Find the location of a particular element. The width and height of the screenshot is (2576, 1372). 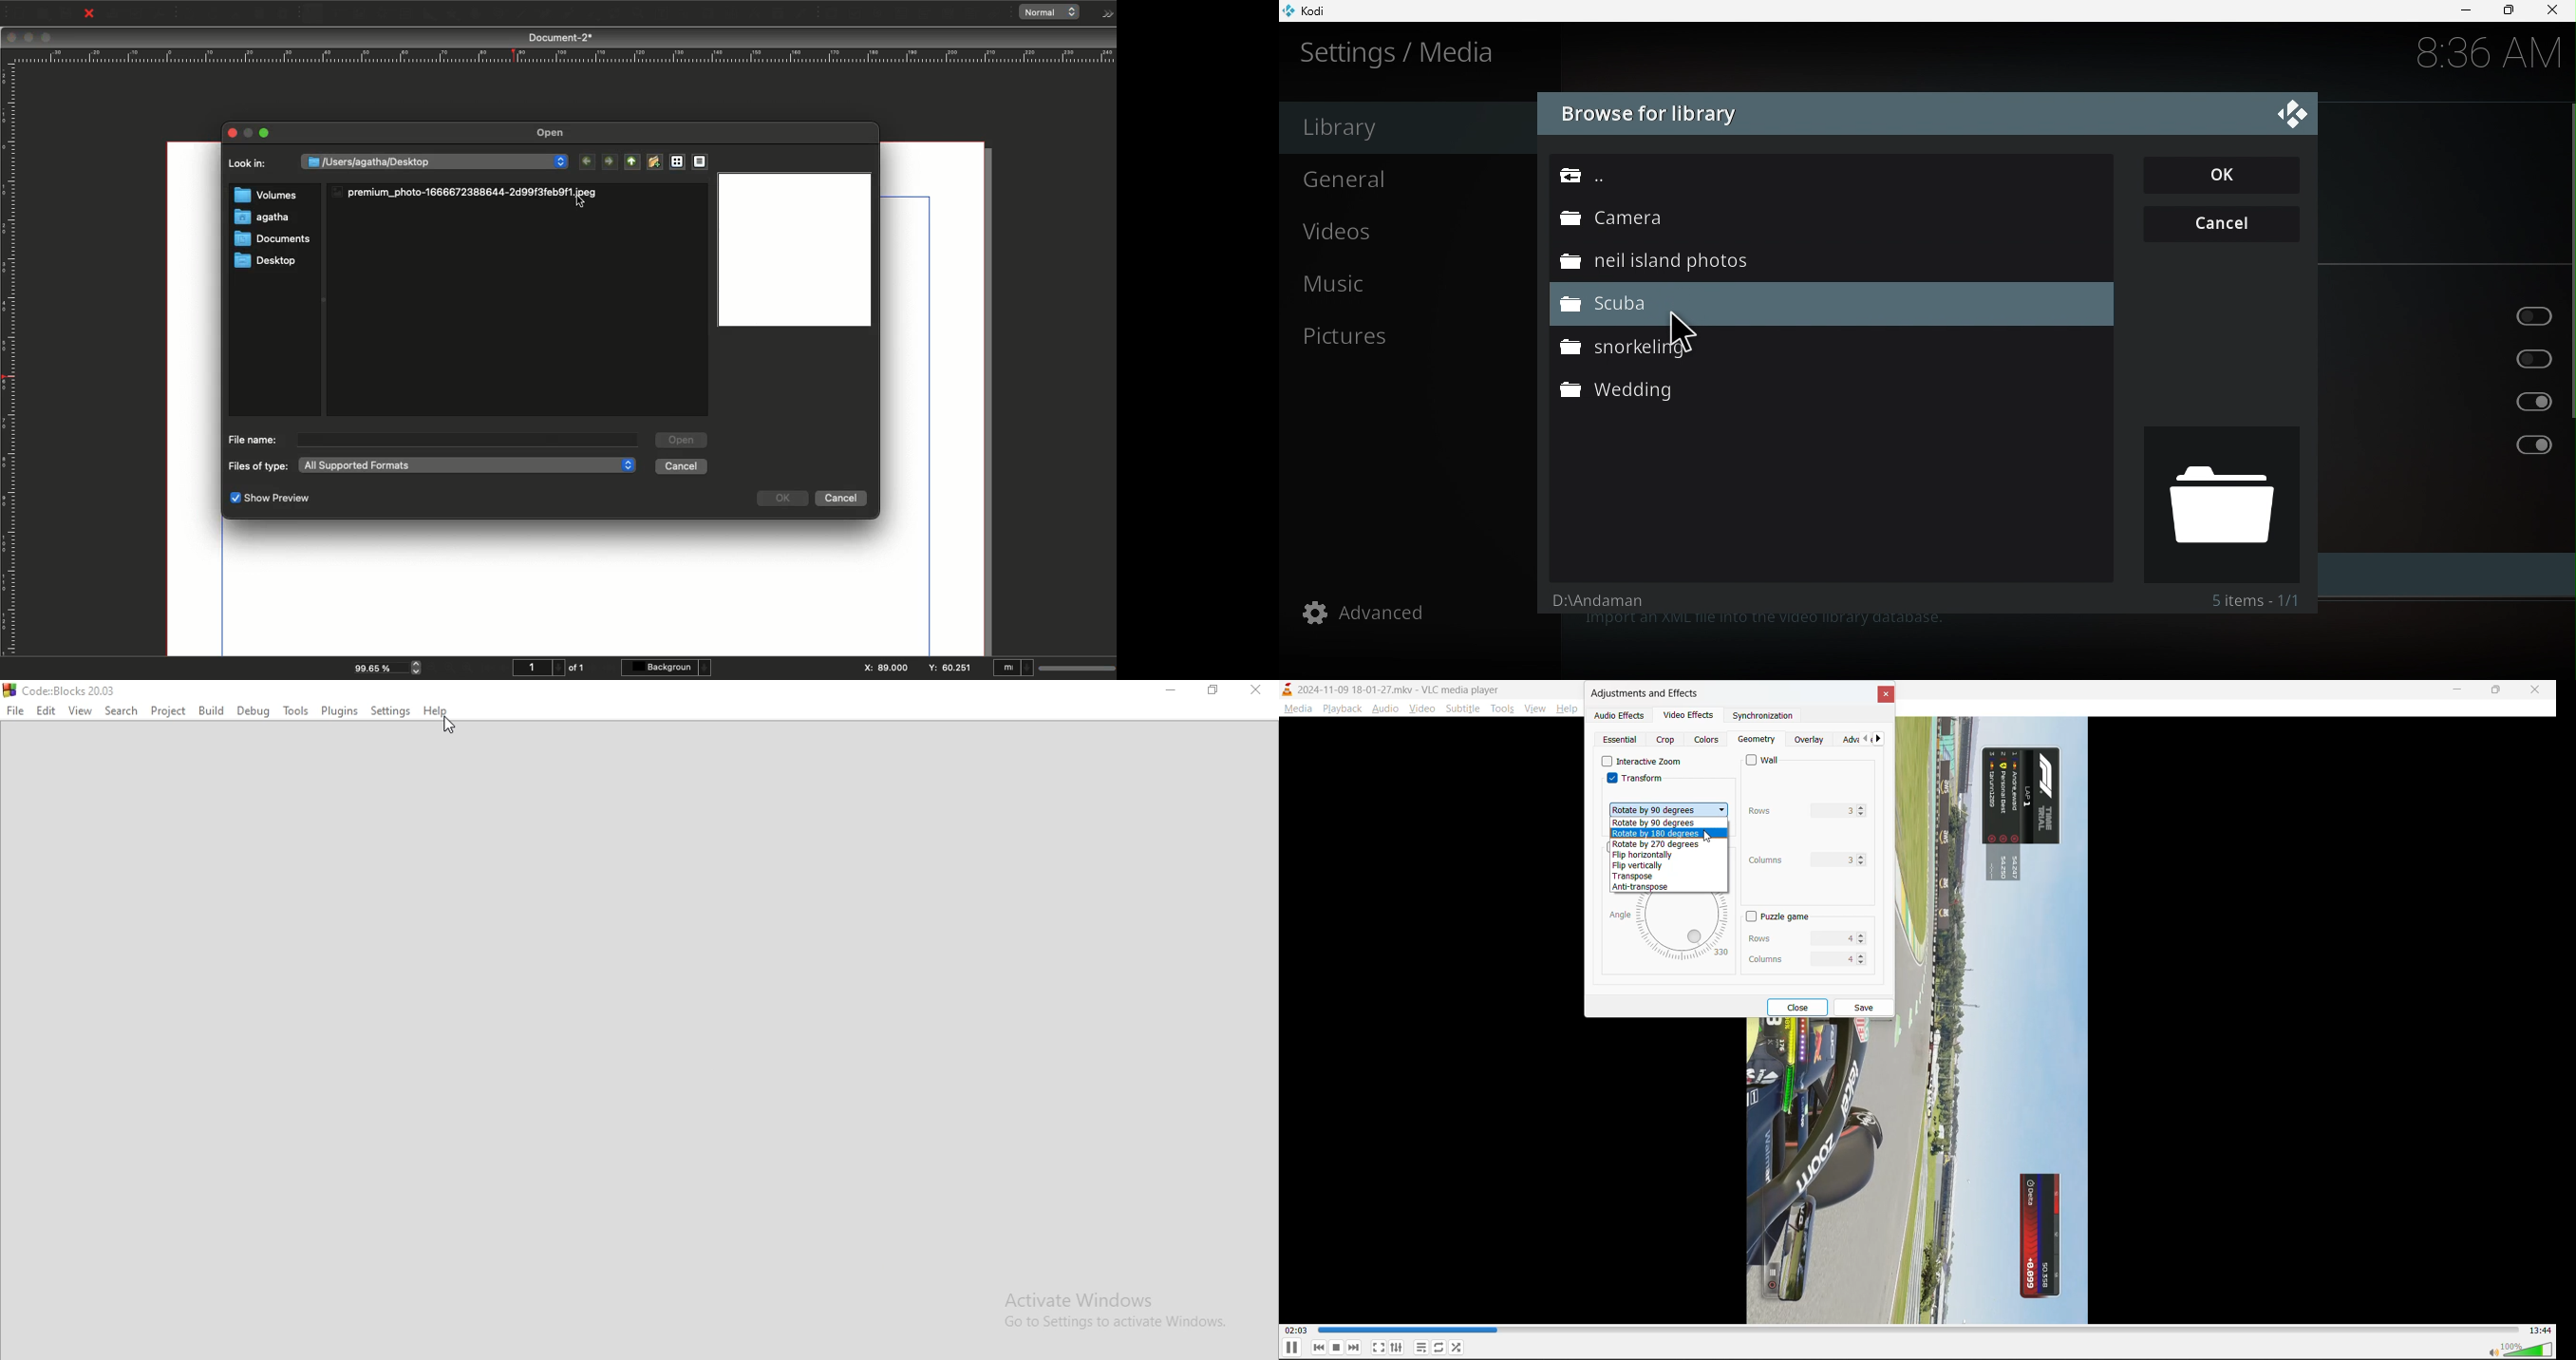

cursor on Help is located at coordinates (449, 726).